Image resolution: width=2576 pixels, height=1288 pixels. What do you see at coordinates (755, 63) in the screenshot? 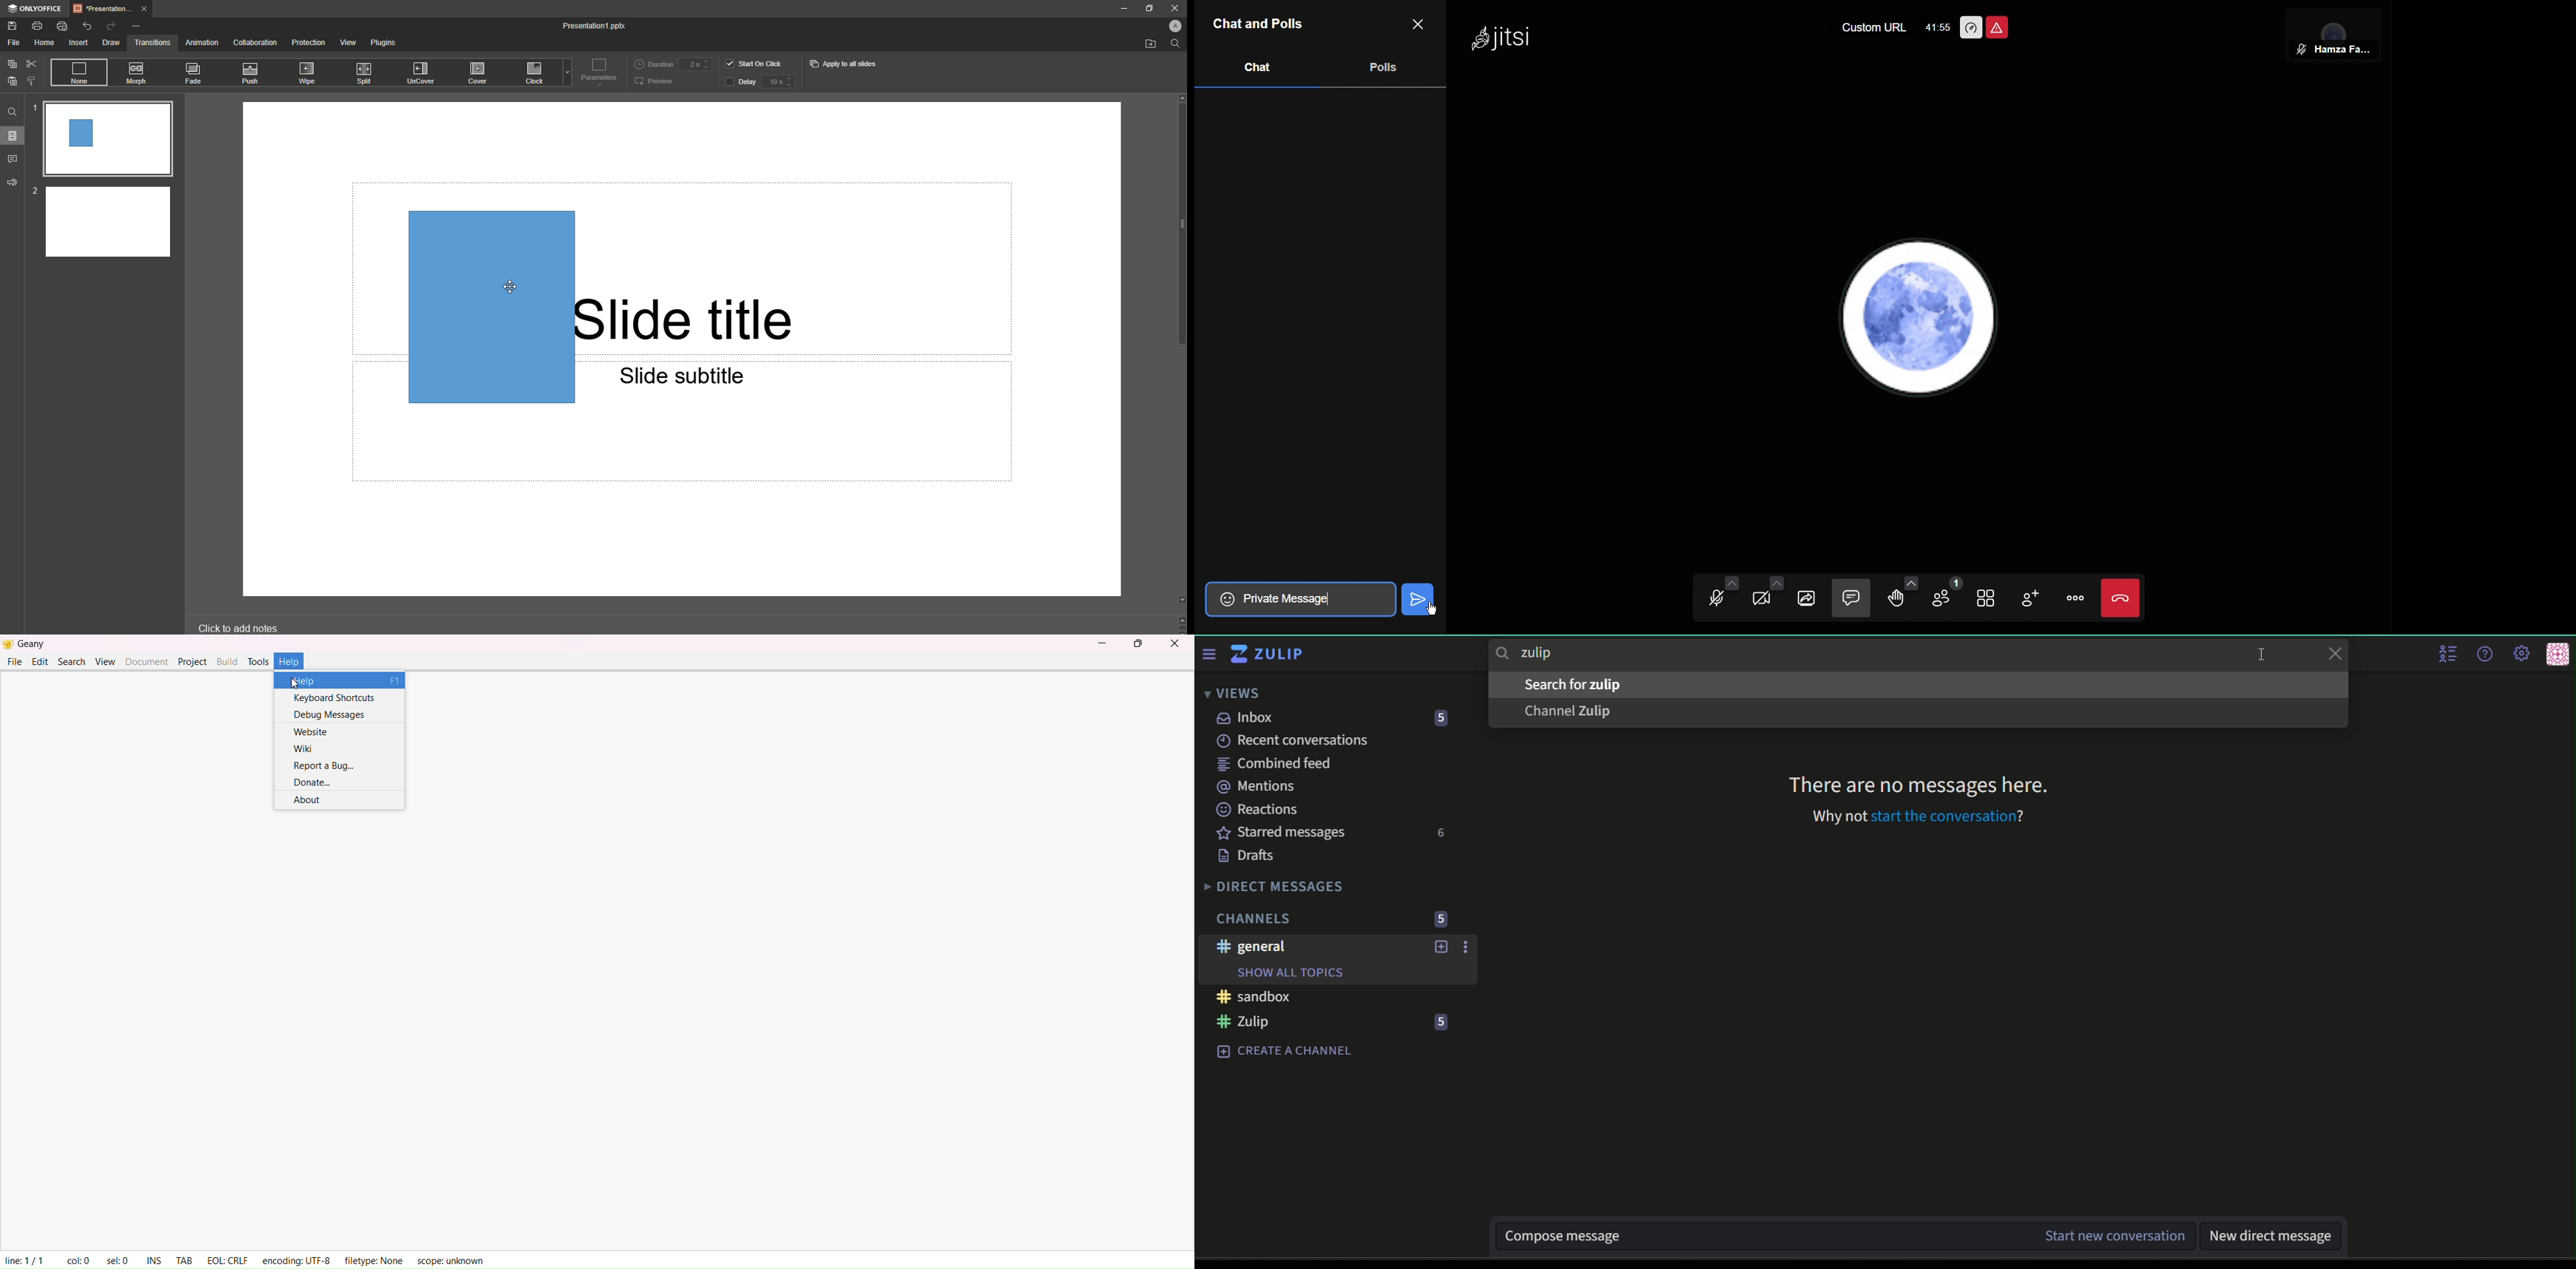
I see `Start on click` at bounding box center [755, 63].